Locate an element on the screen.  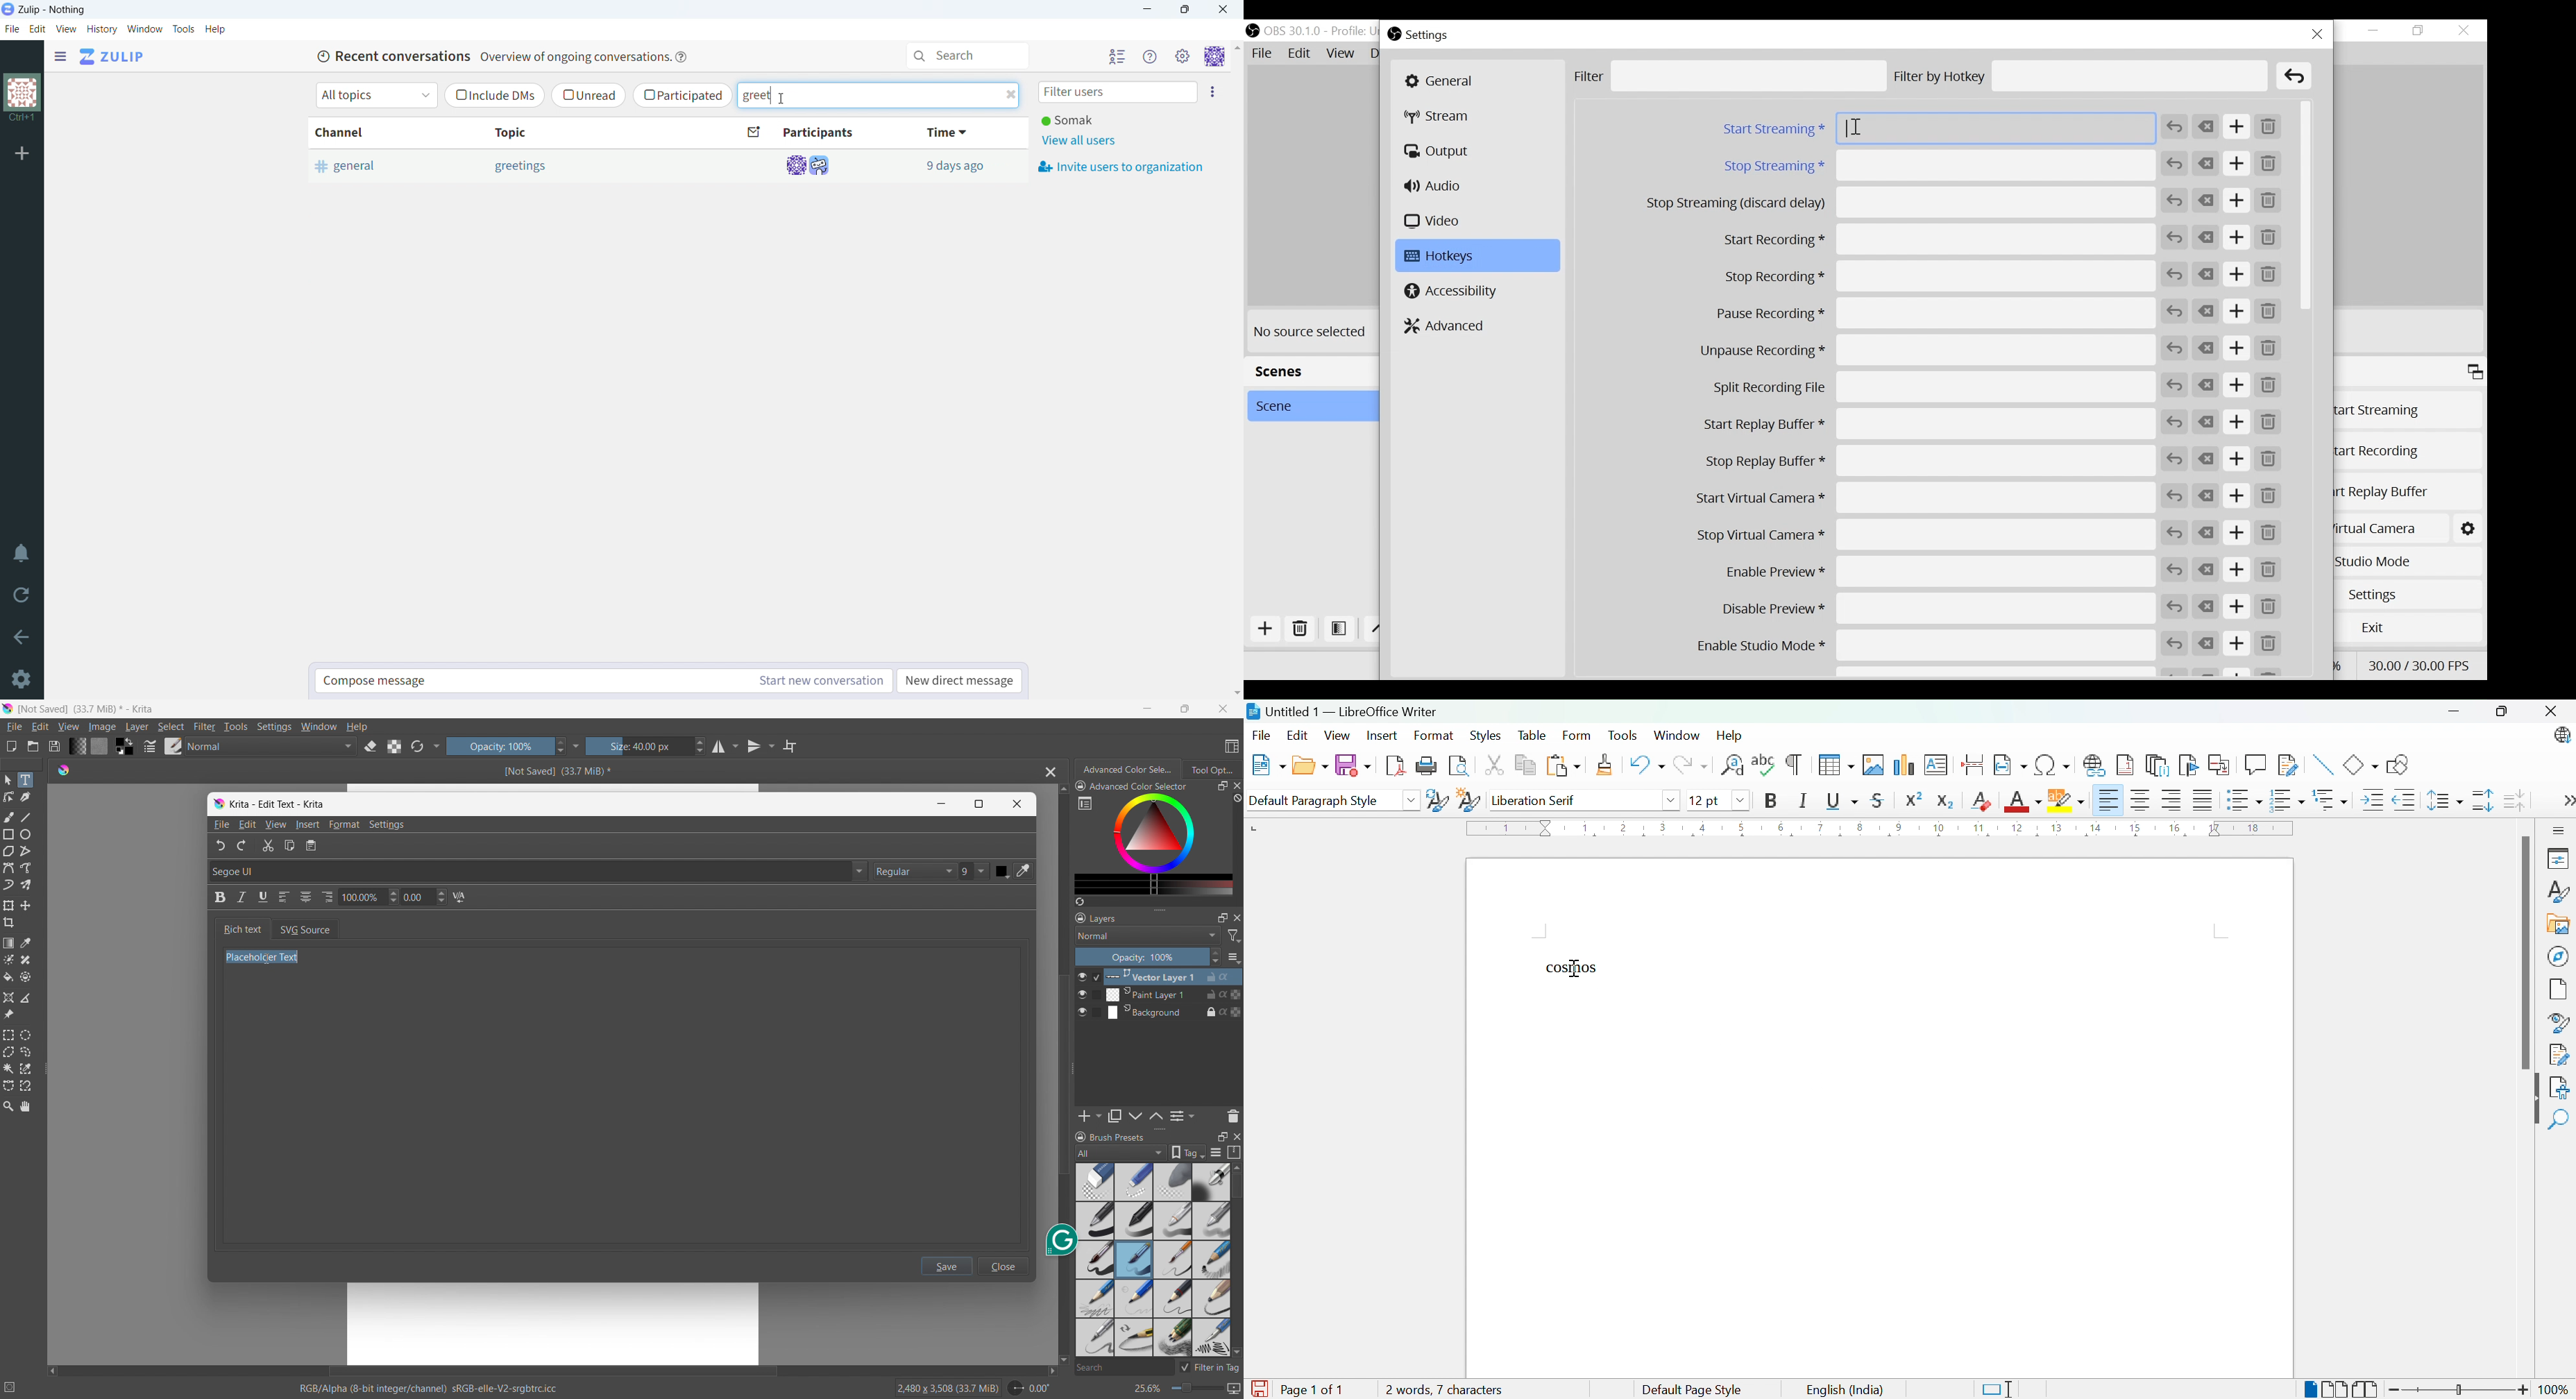
window is located at coordinates (319, 727).